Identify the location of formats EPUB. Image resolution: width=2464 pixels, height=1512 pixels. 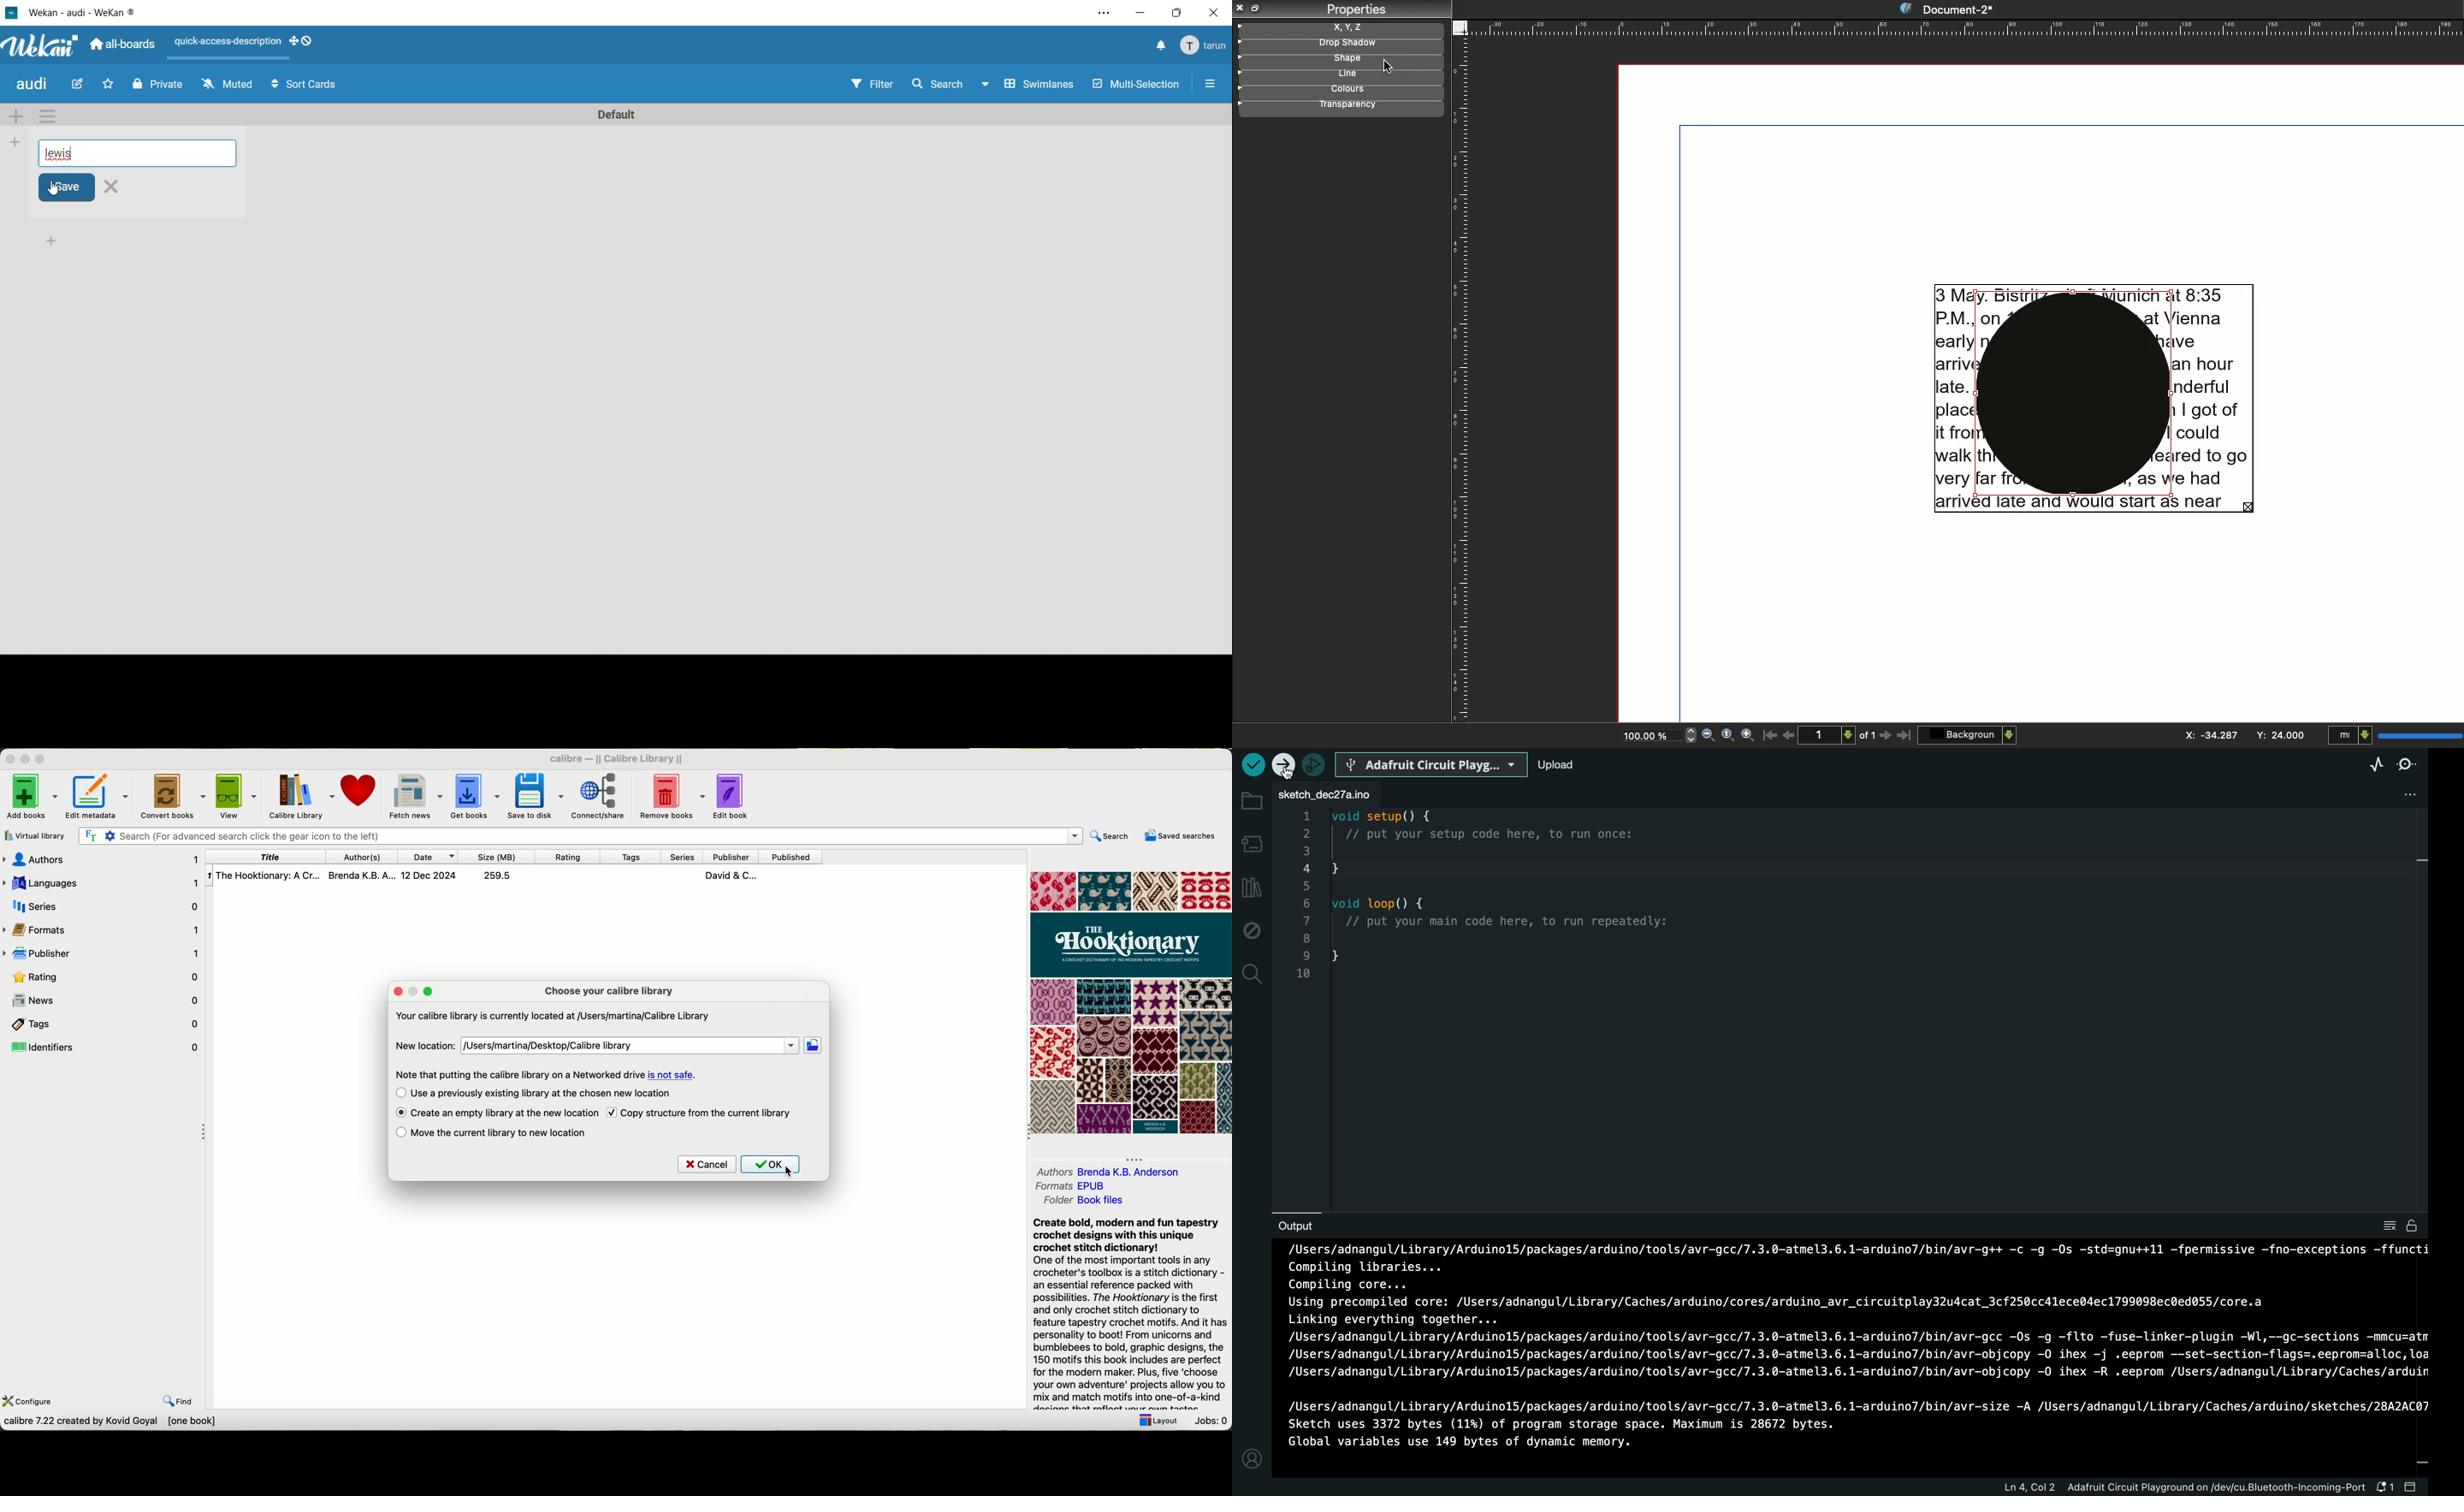
(1069, 1187).